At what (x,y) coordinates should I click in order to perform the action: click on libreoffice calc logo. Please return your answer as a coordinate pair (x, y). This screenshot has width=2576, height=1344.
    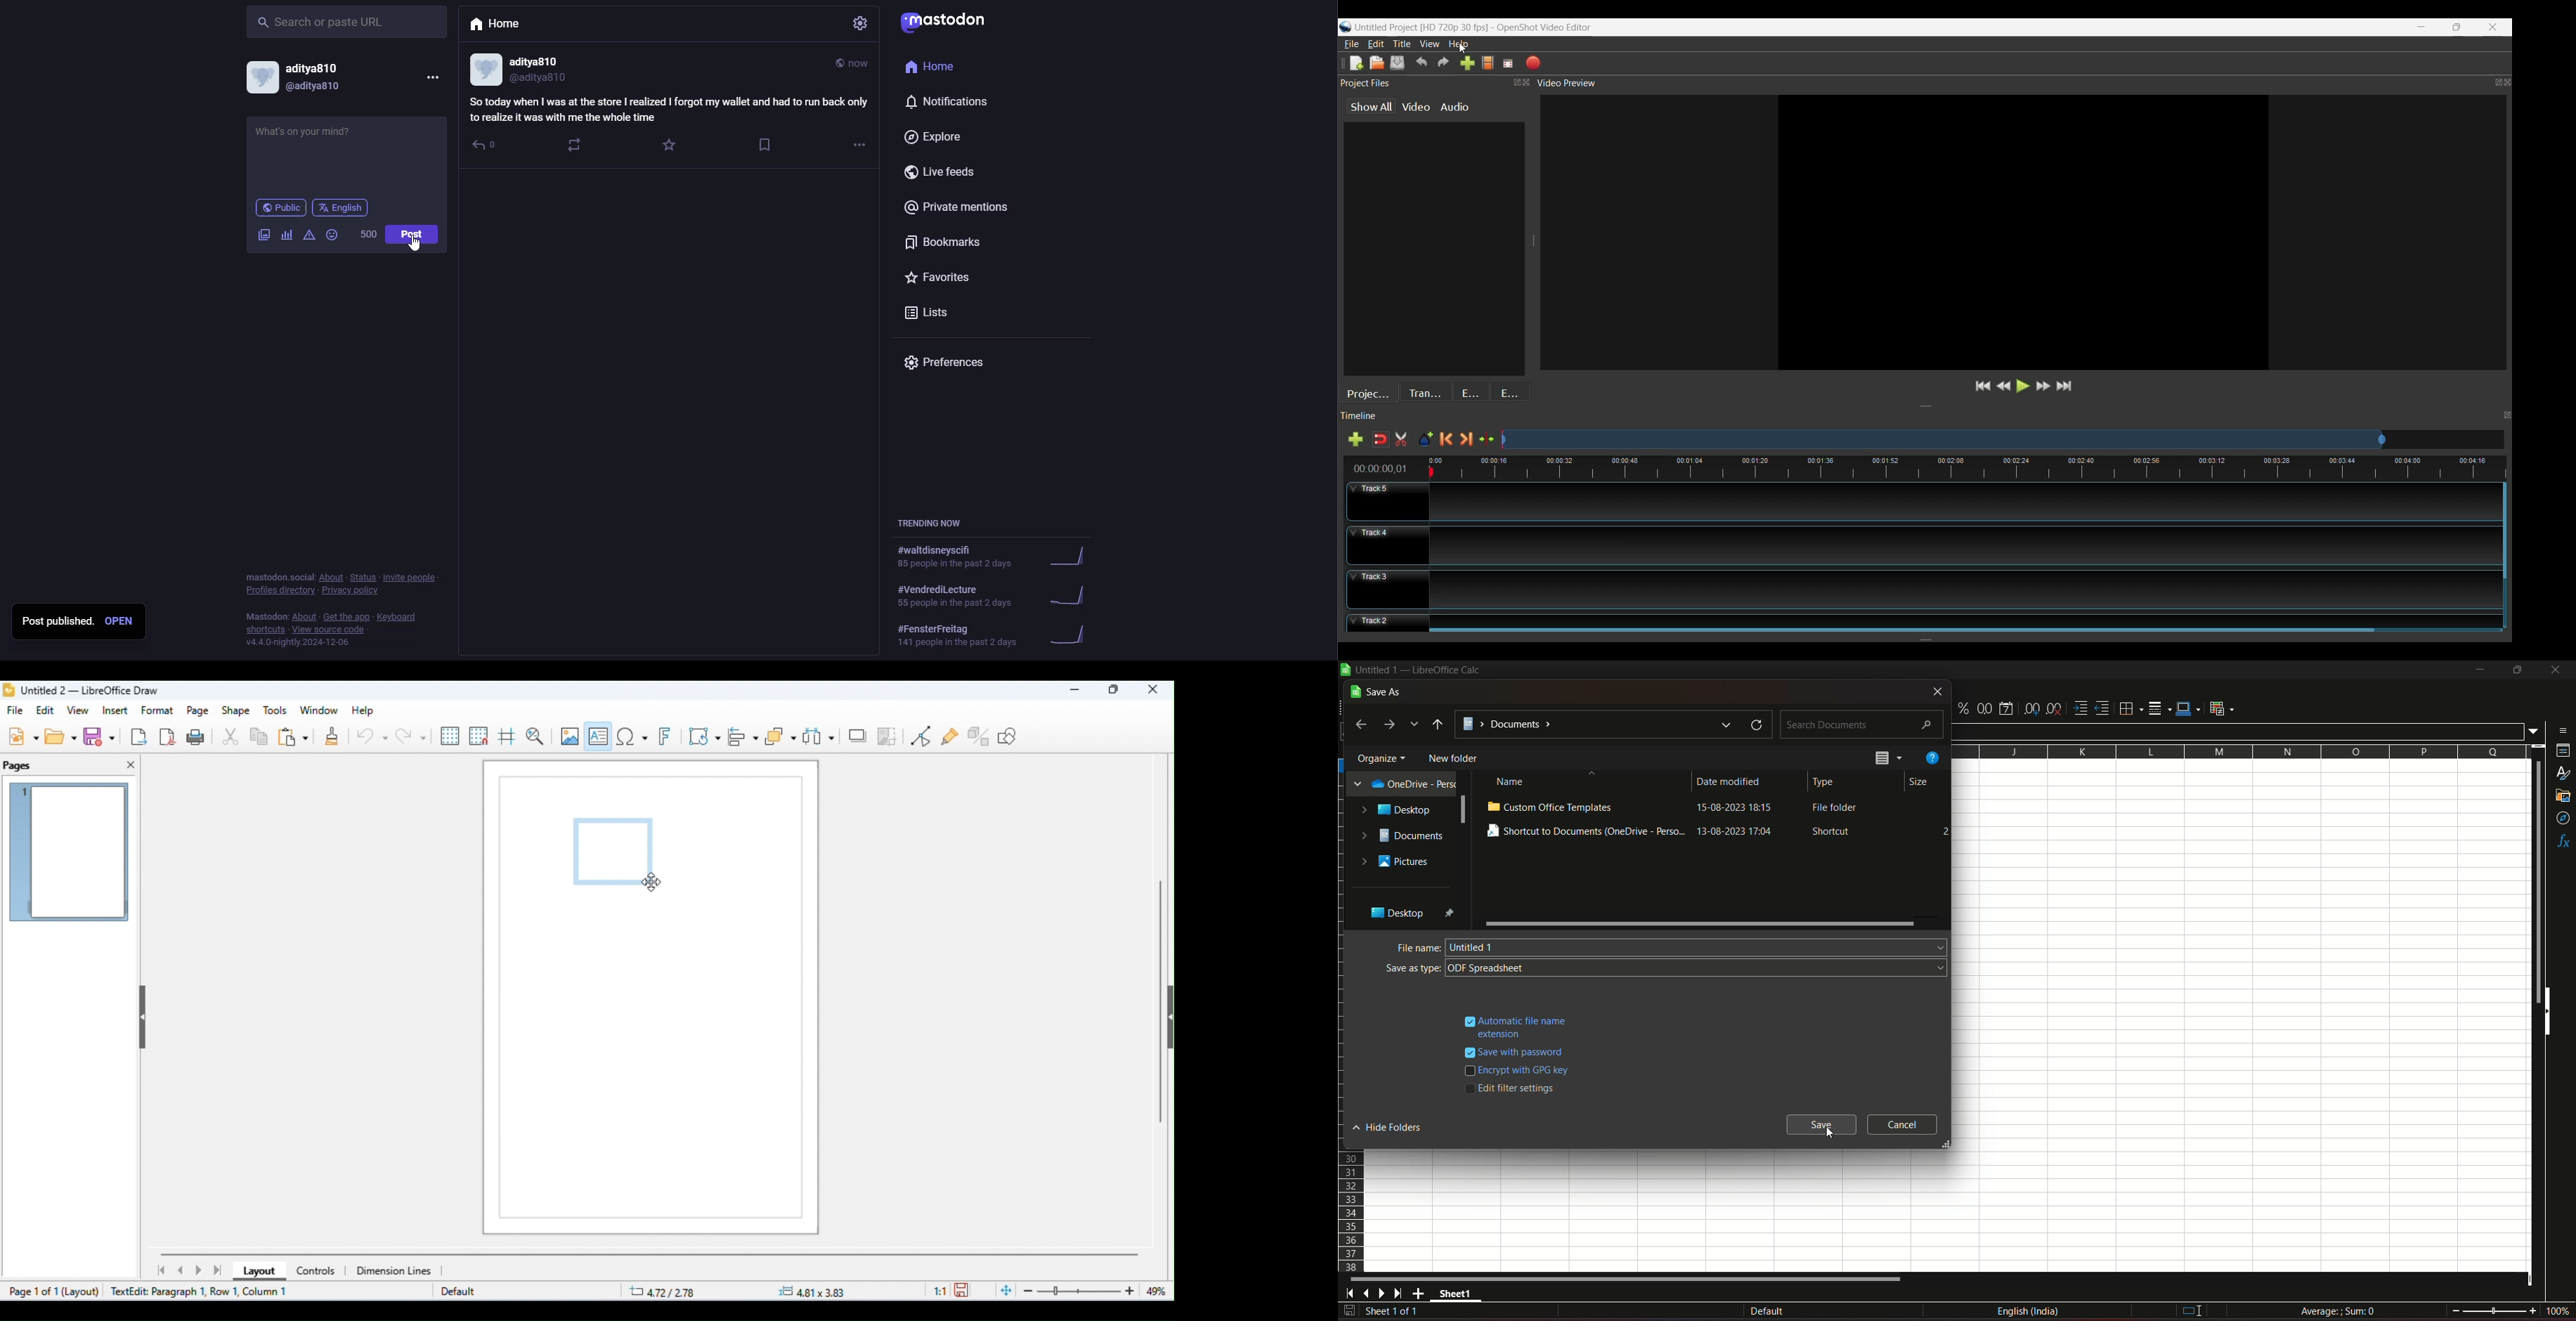
    Looking at the image, I should click on (1346, 671).